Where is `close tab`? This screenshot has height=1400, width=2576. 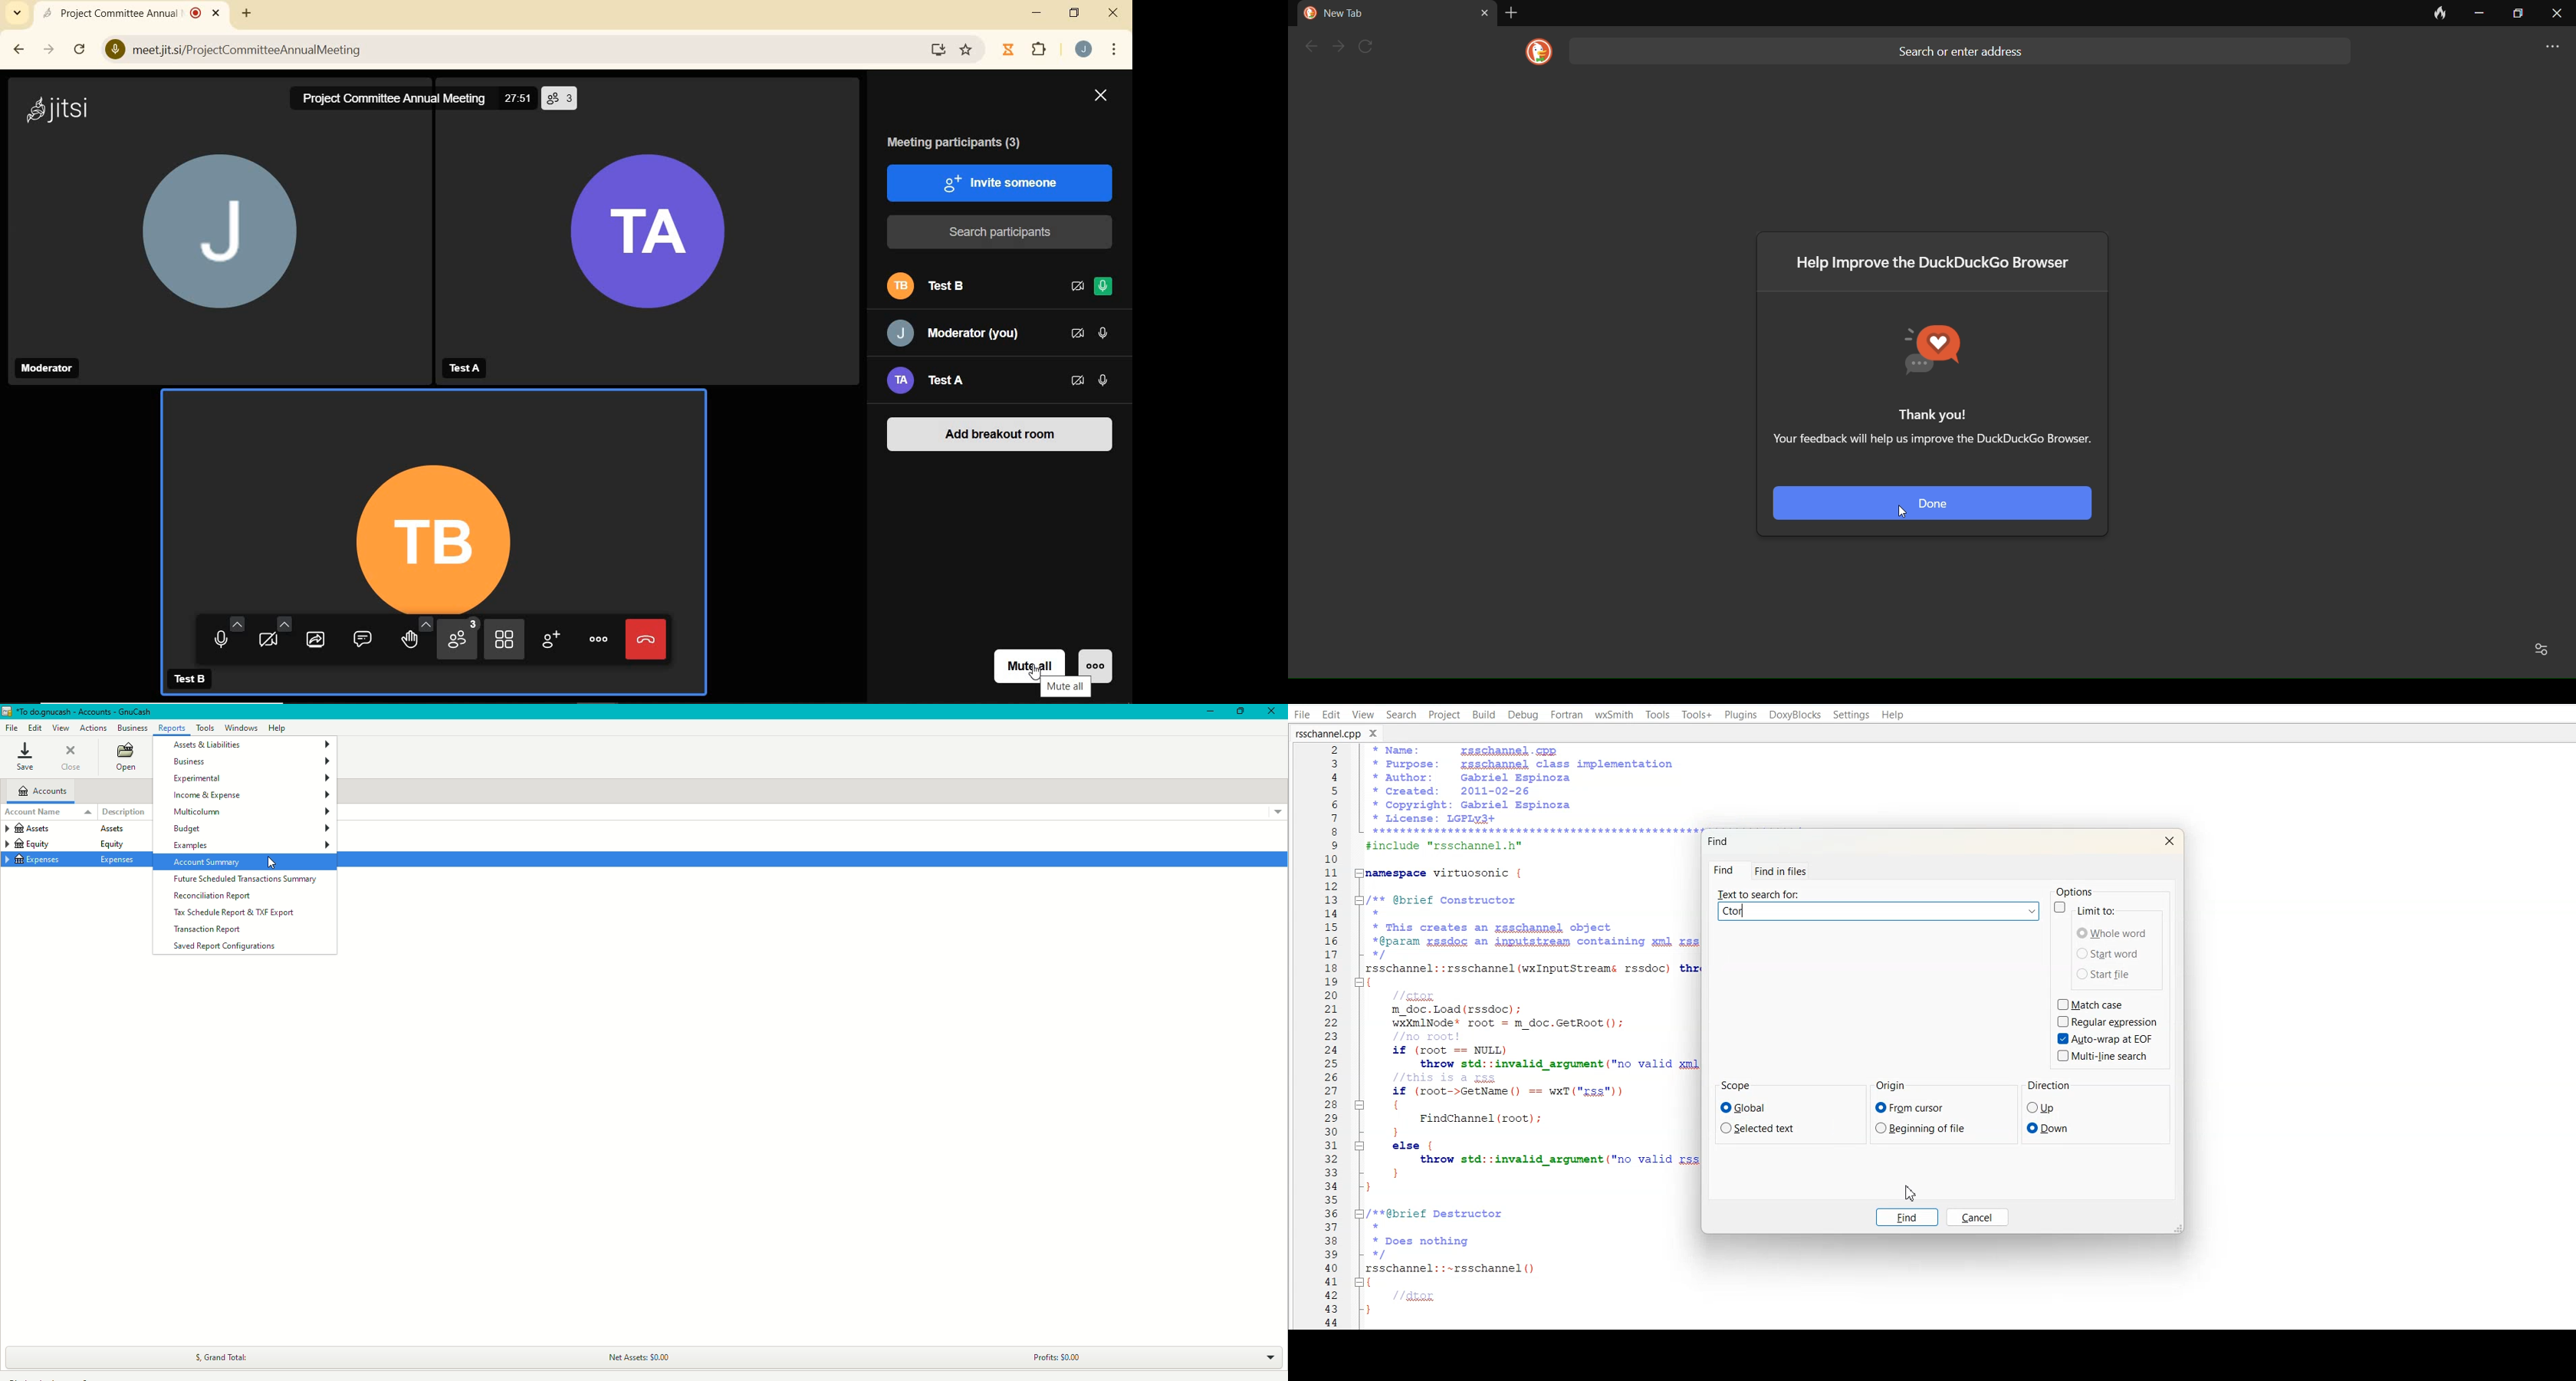 close tab is located at coordinates (215, 13).